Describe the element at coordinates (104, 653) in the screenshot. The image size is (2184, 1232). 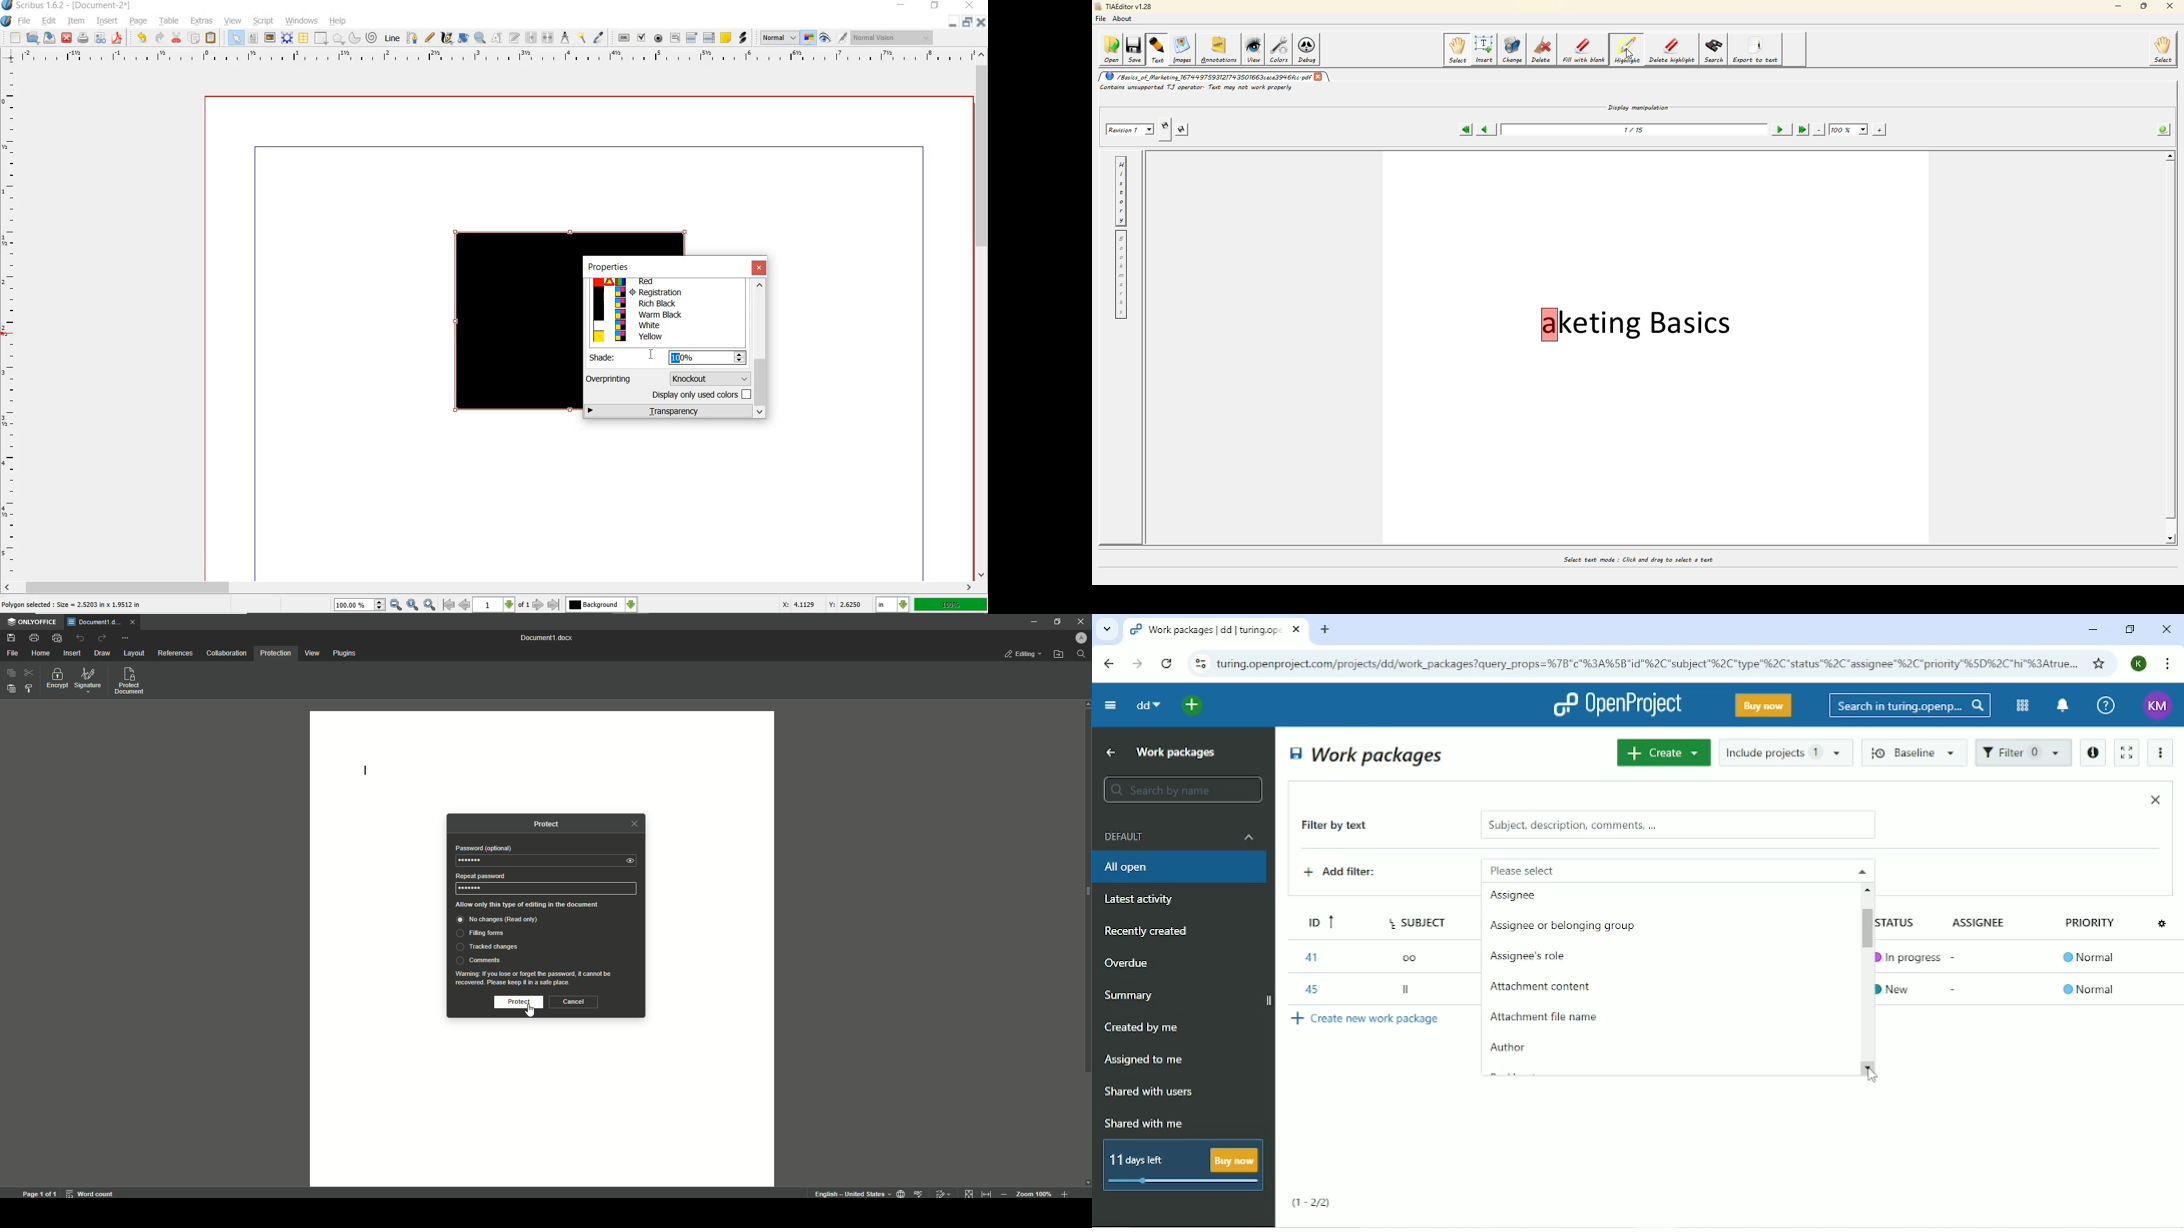
I see `Draw` at that location.